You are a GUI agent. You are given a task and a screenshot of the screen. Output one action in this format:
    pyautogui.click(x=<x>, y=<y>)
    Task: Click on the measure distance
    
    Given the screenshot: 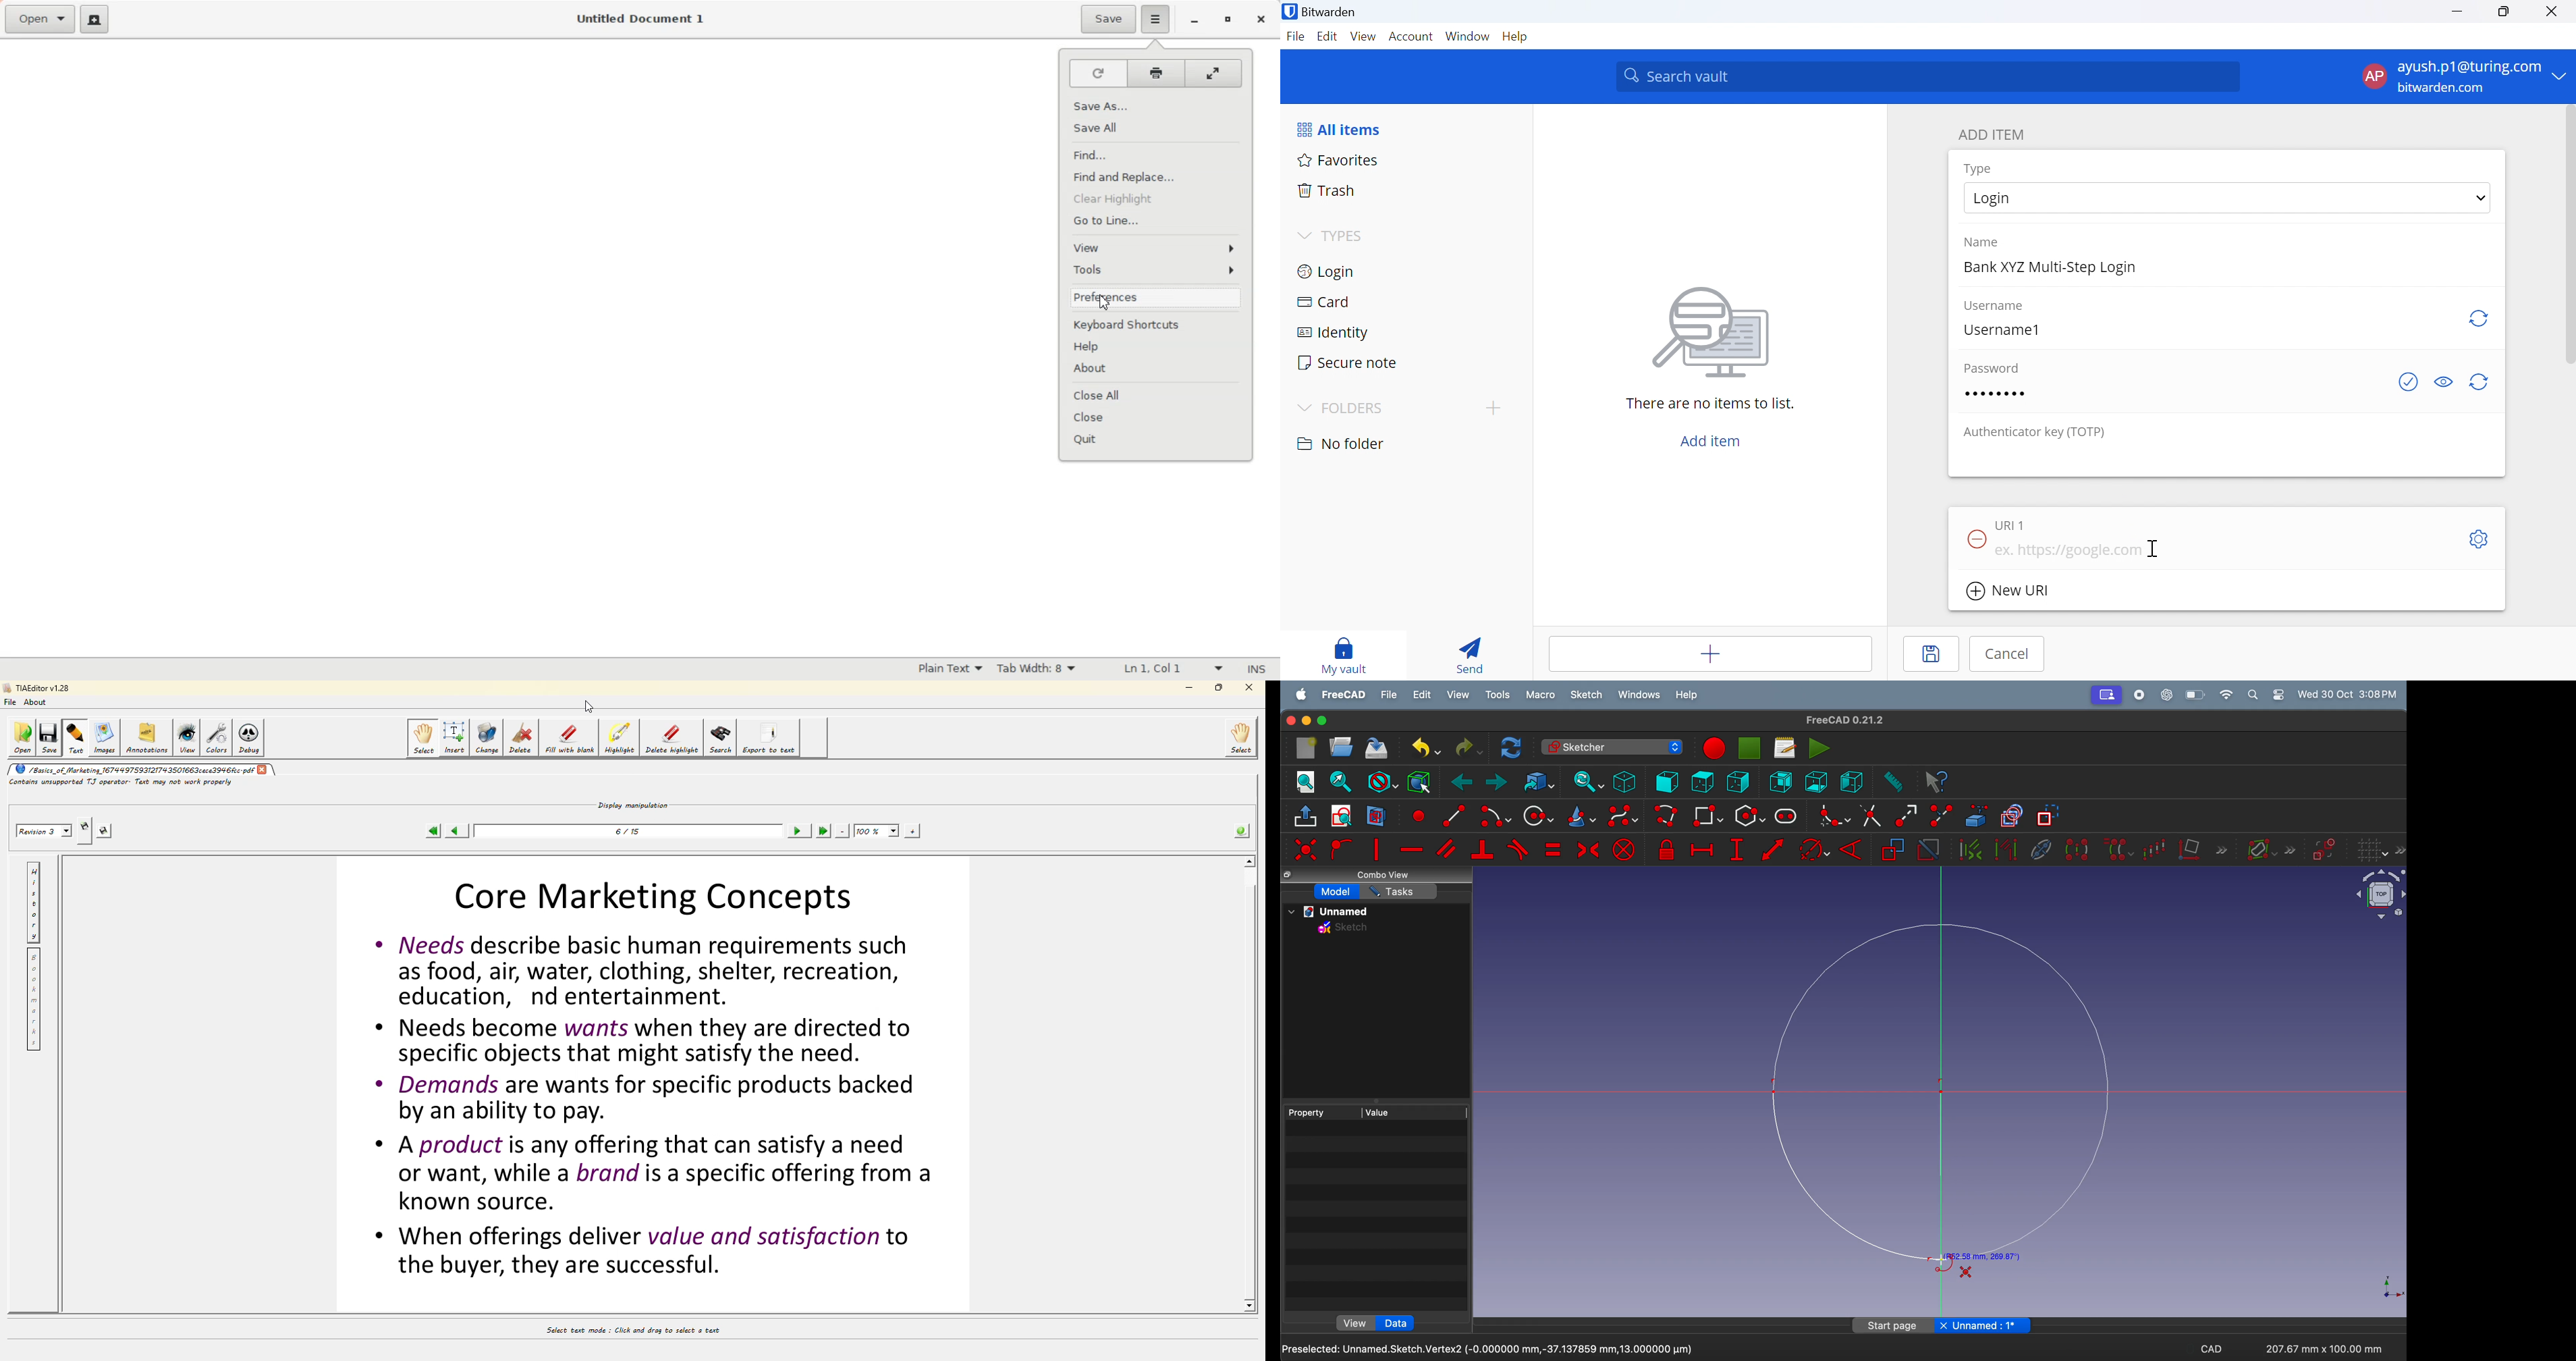 What is the action you would take?
    pyautogui.click(x=1891, y=783)
    